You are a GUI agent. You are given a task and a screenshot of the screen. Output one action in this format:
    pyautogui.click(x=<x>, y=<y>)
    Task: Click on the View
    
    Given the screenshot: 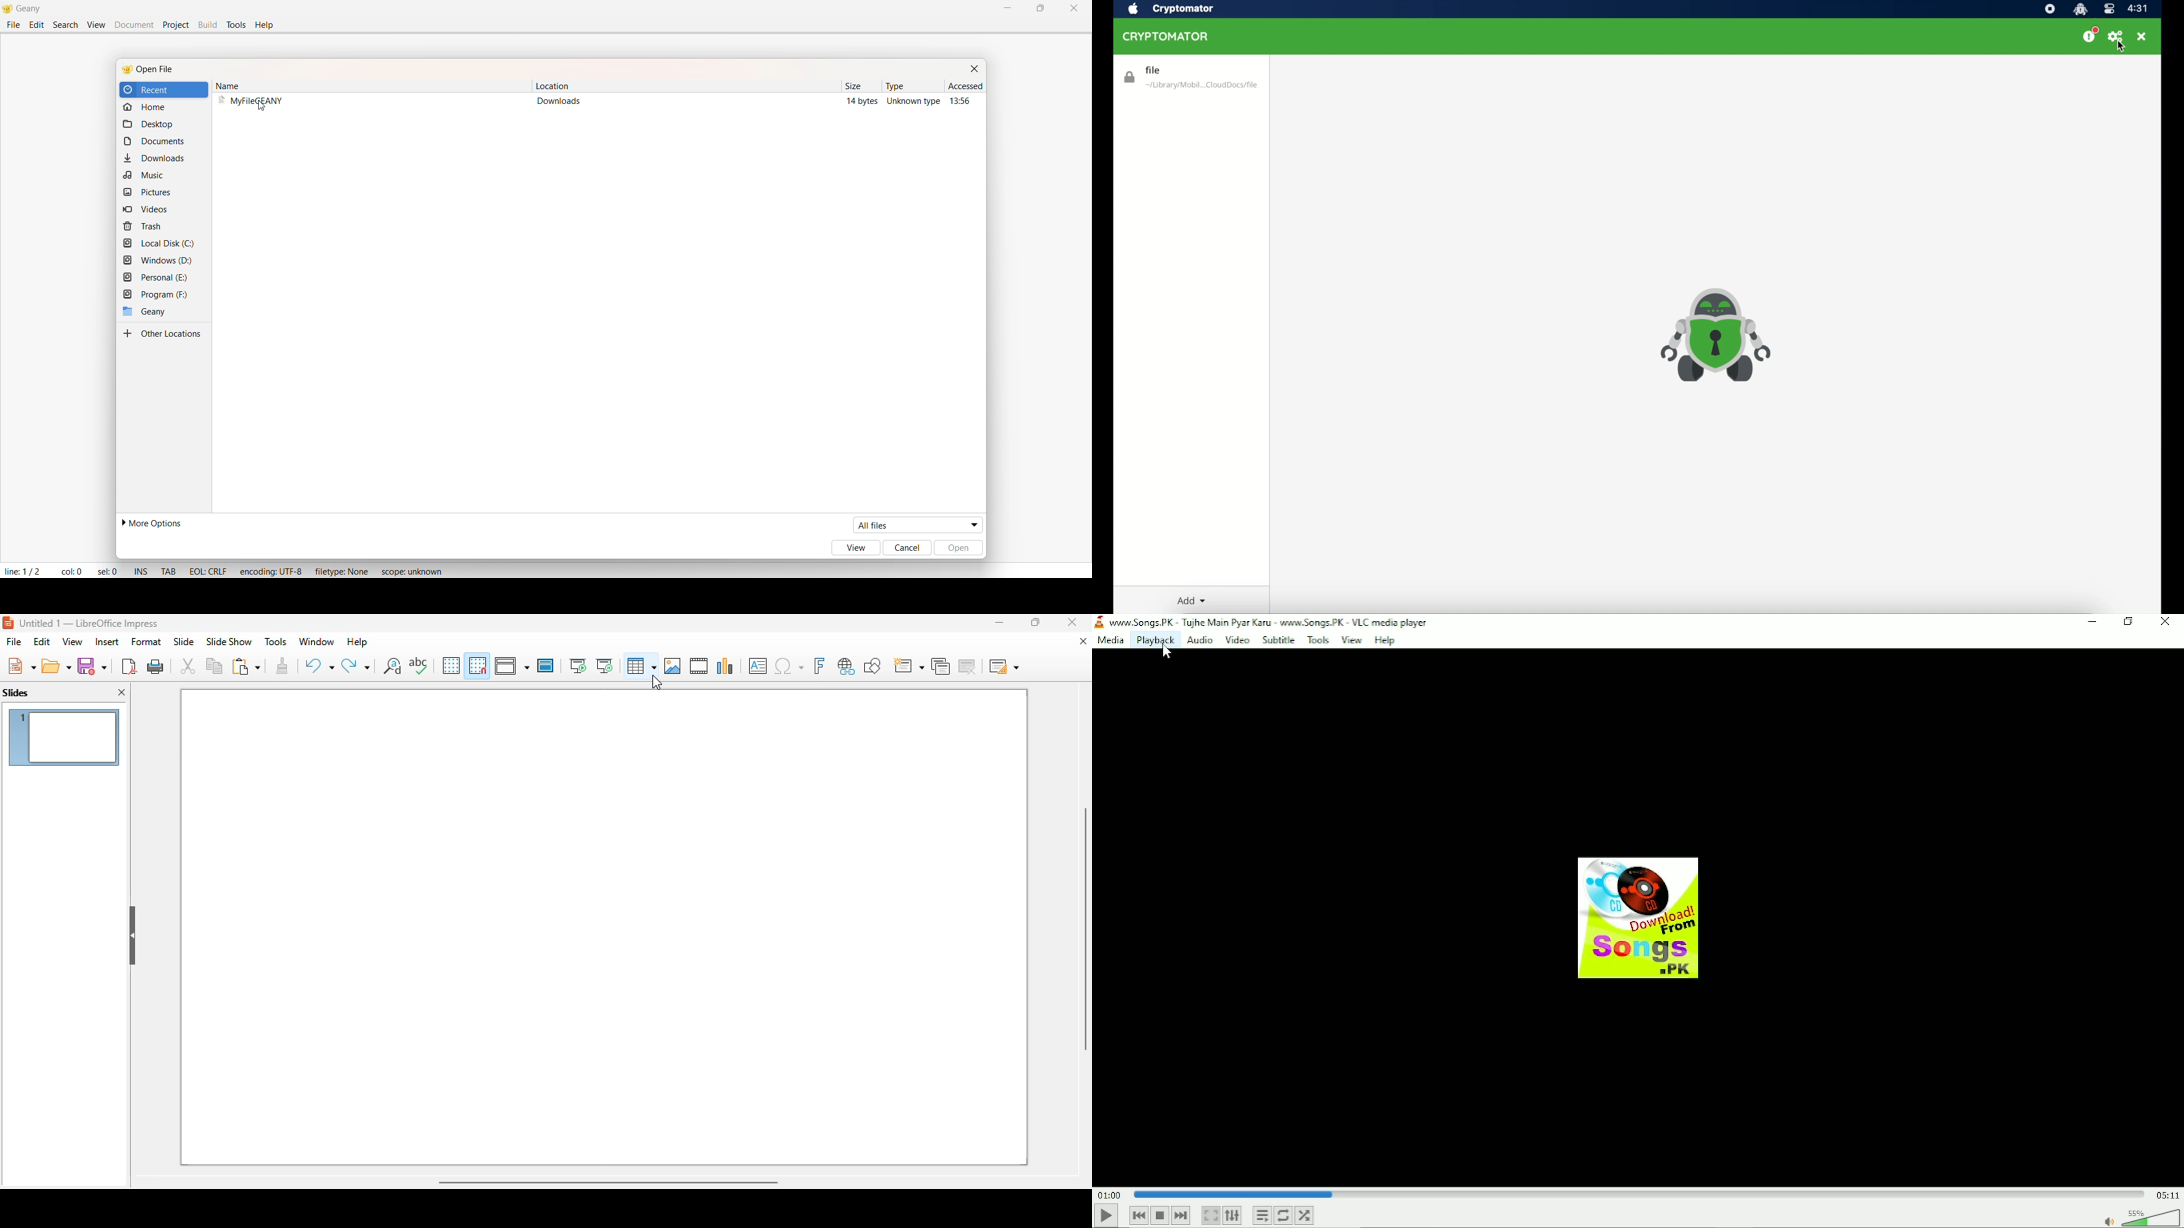 What is the action you would take?
    pyautogui.click(x=1351, y=641)
    